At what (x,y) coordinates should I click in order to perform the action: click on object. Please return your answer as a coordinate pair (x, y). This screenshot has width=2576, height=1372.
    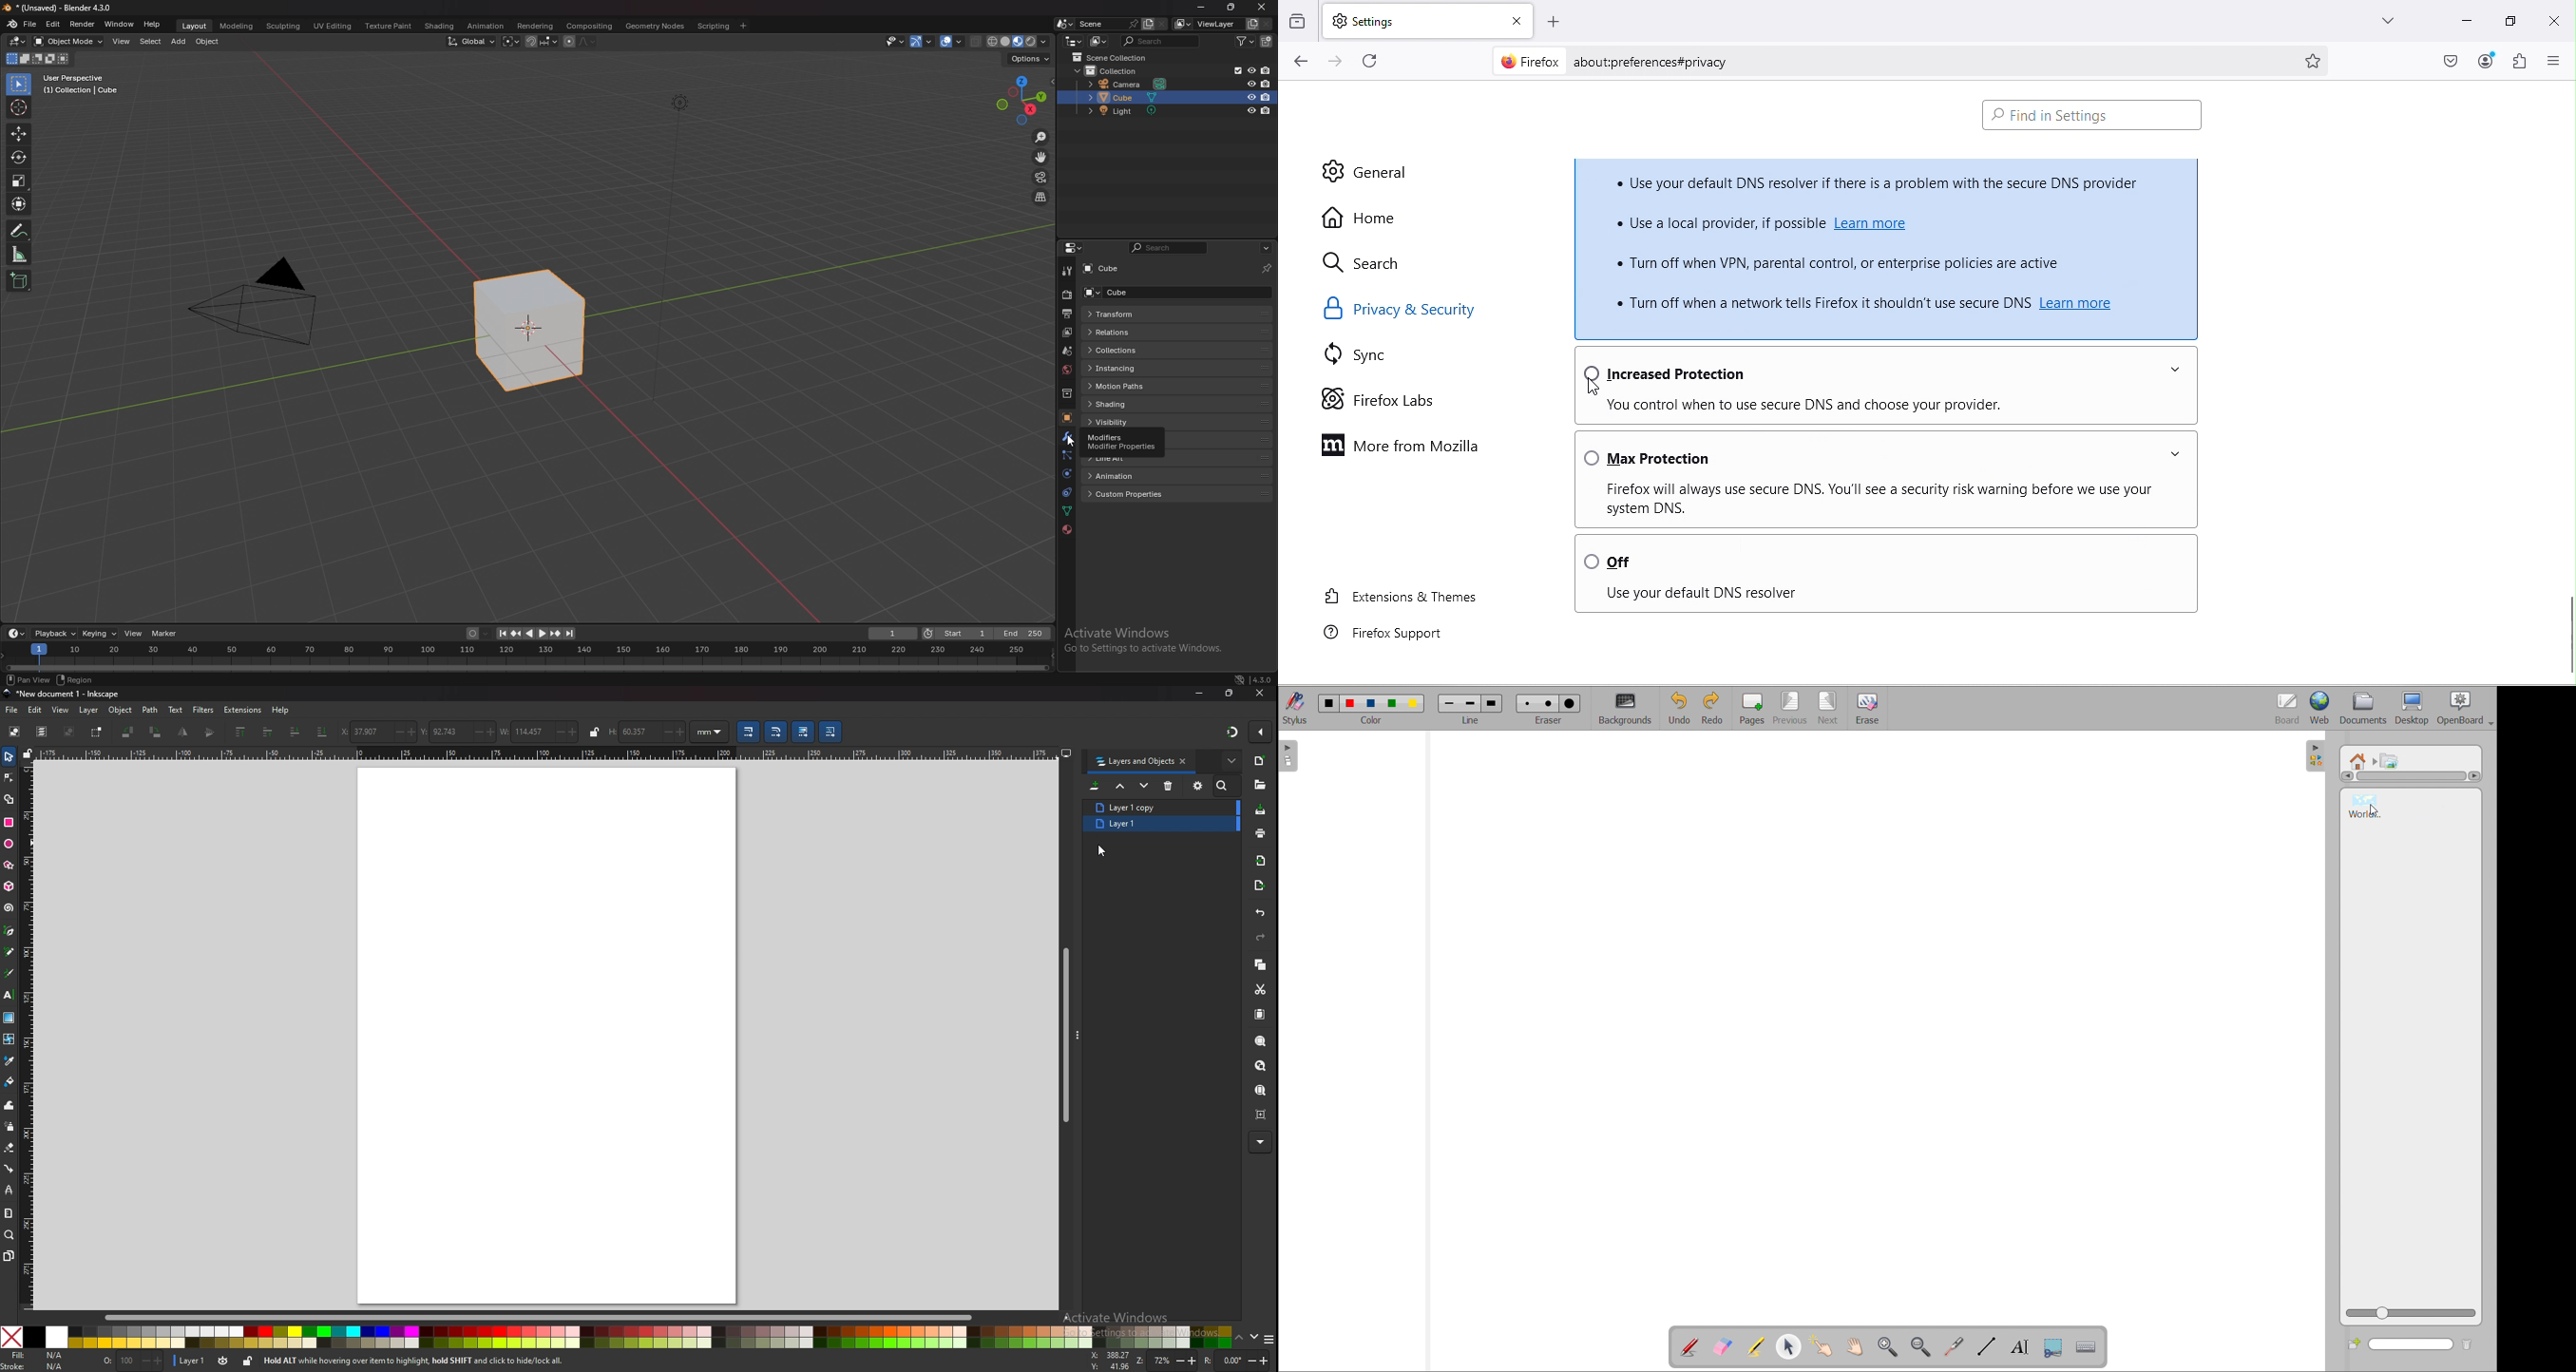
    Looking at the image, I should click on (120, 710).